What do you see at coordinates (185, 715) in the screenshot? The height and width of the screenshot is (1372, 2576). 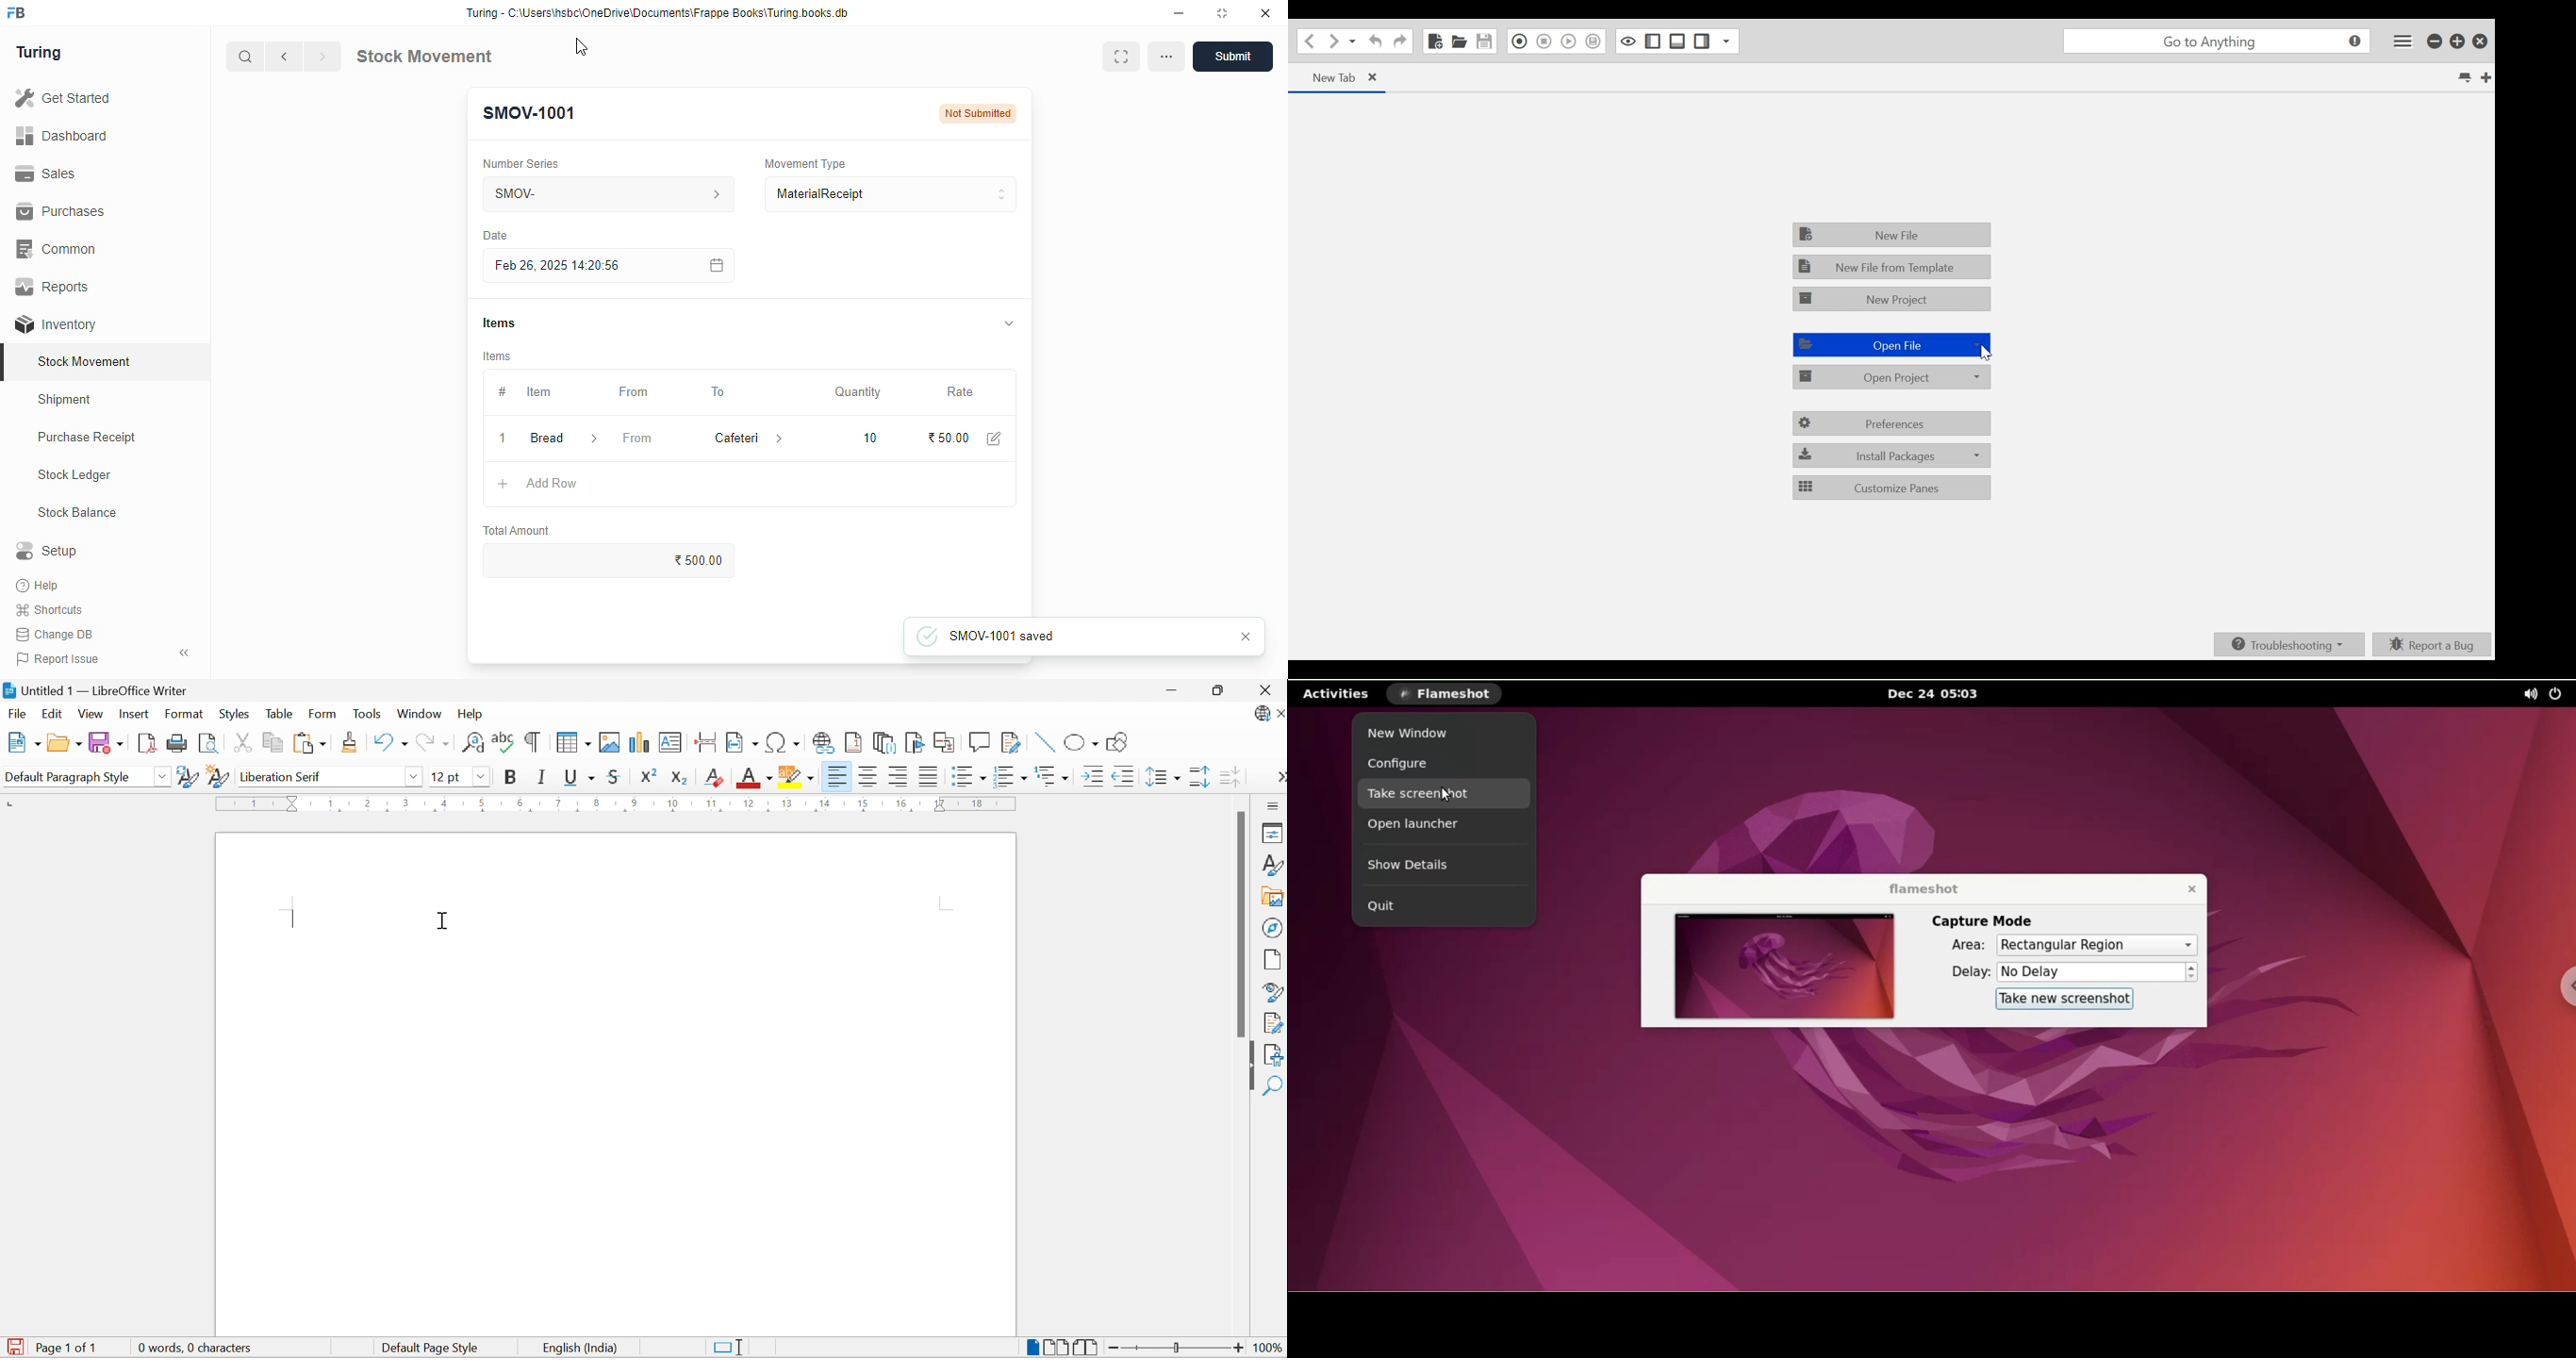 I see `Format` at bounding box center [185, 715].